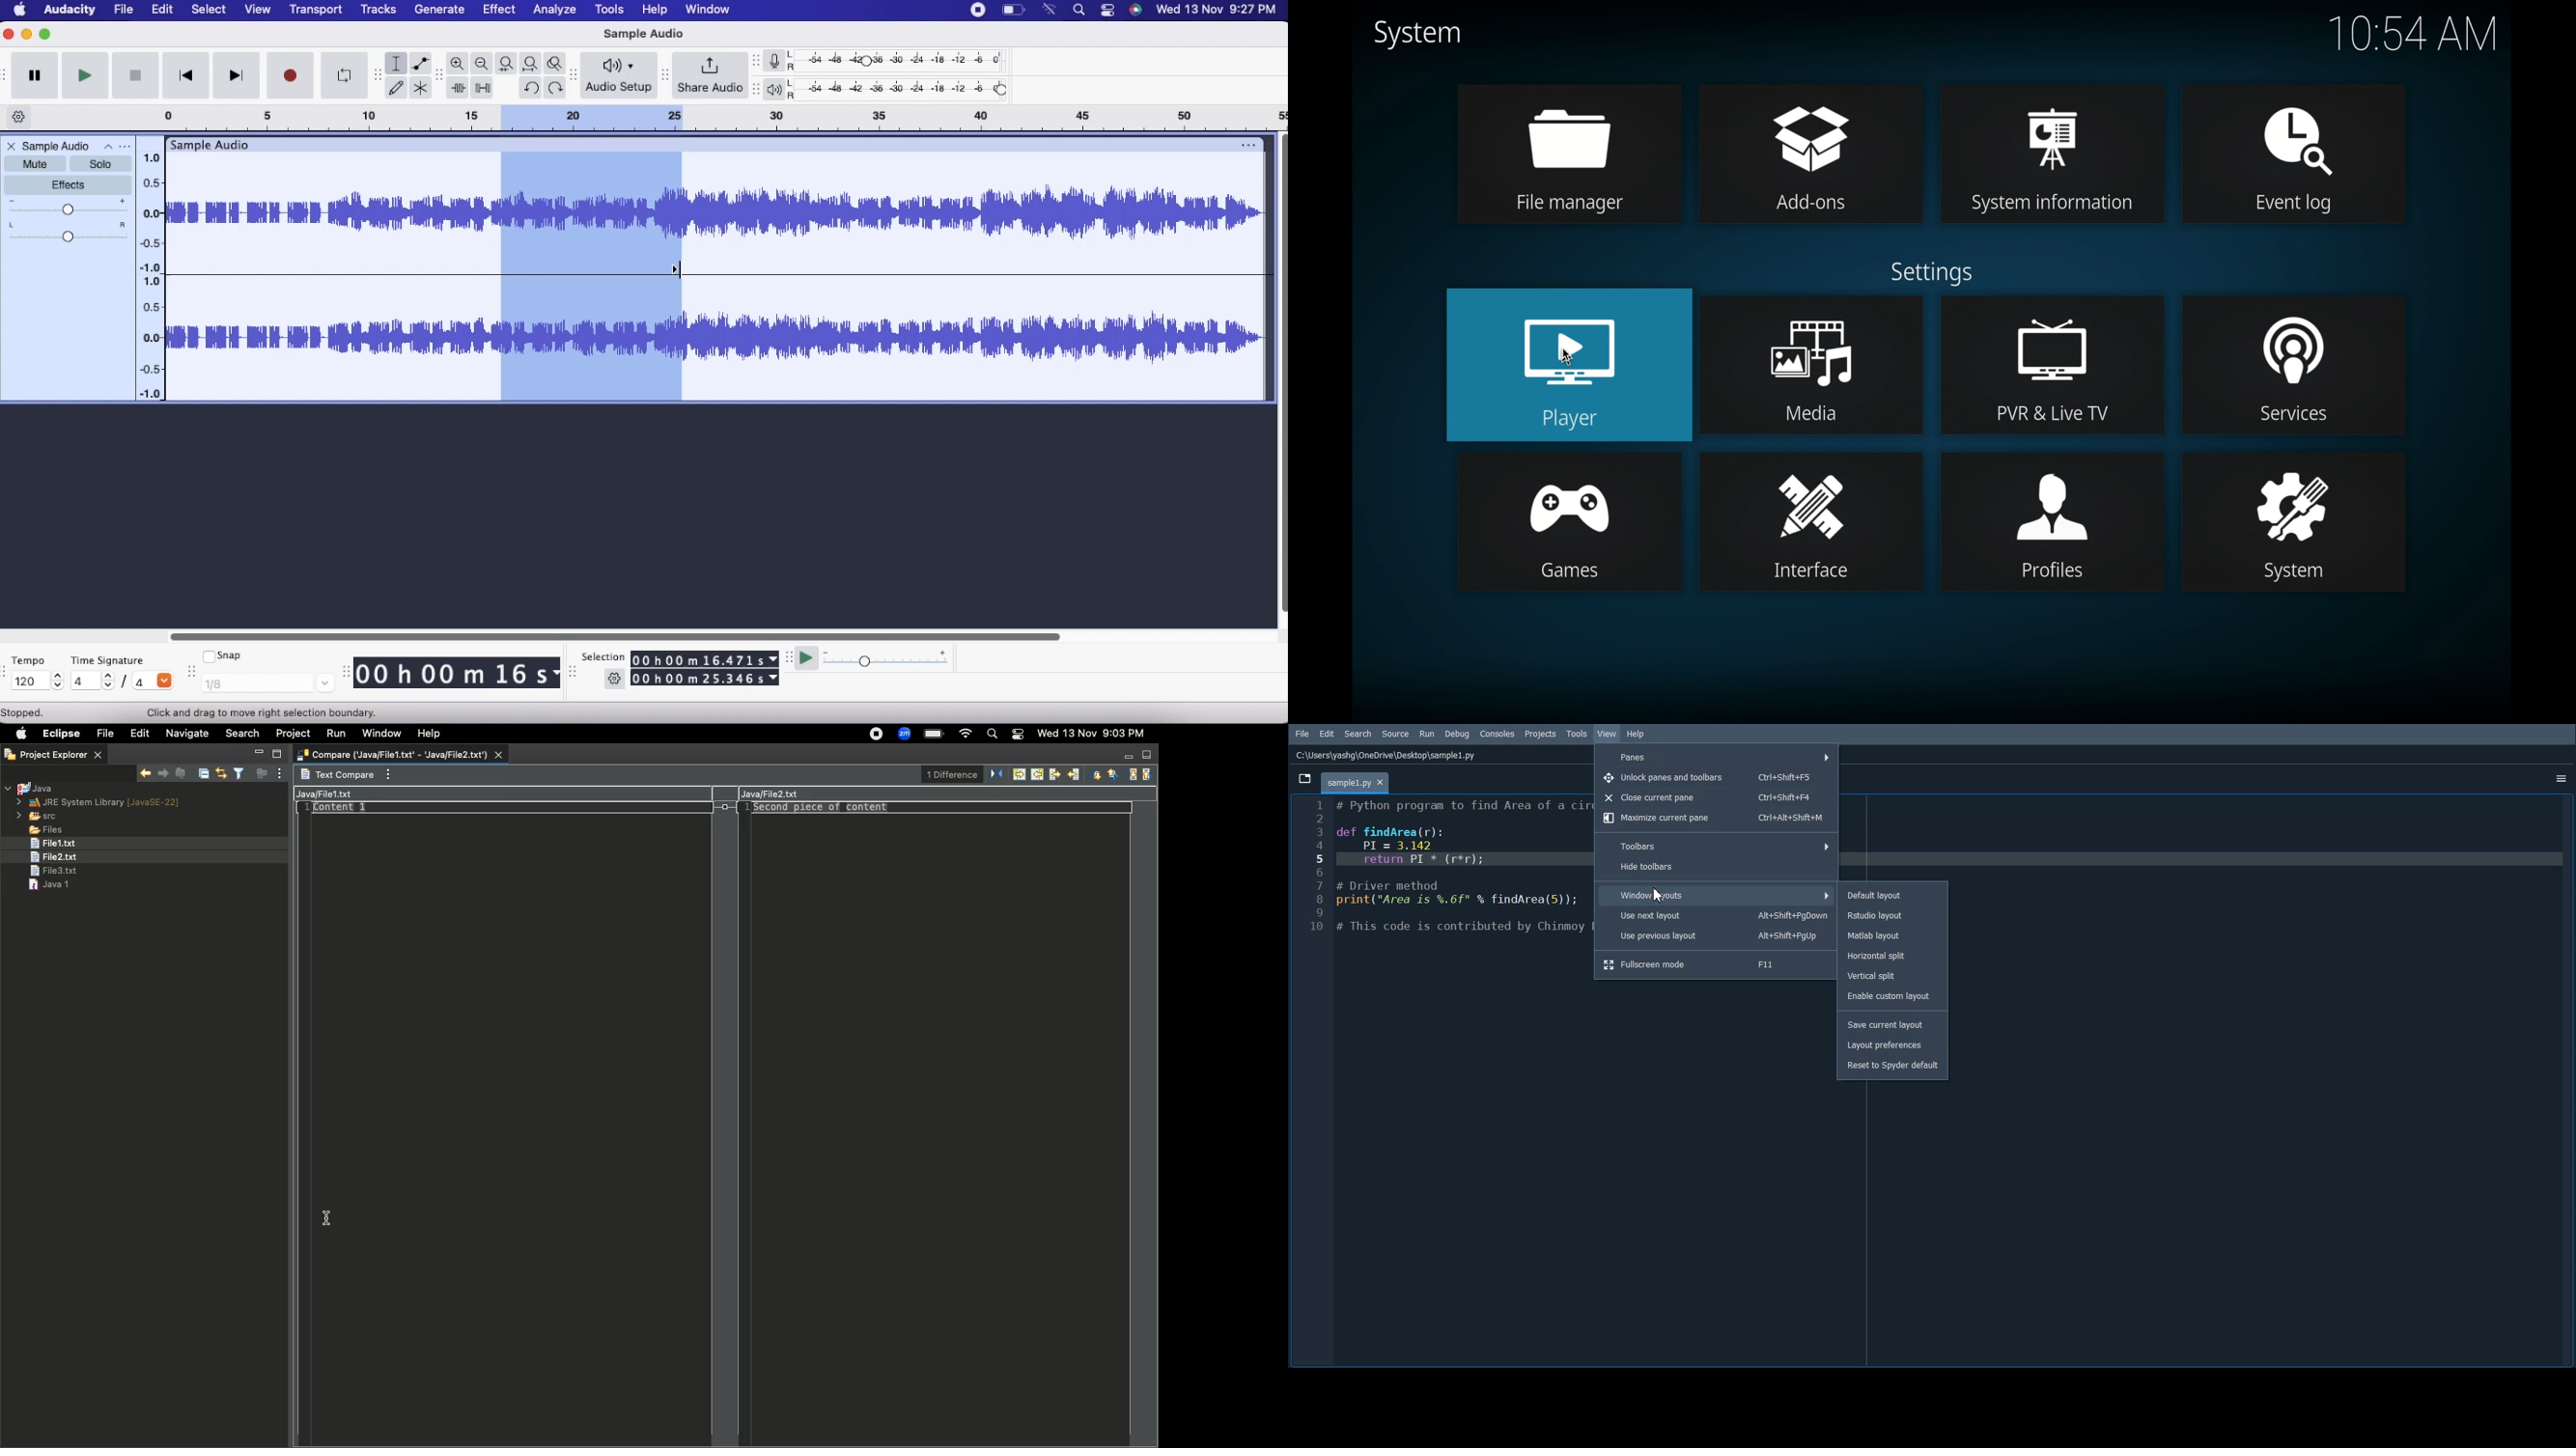 This screenshot has width=2576, height=1456. What do you see at coordinates (11, 148) in the screenshot?
I see `Close` at bounding box center [11, 148].